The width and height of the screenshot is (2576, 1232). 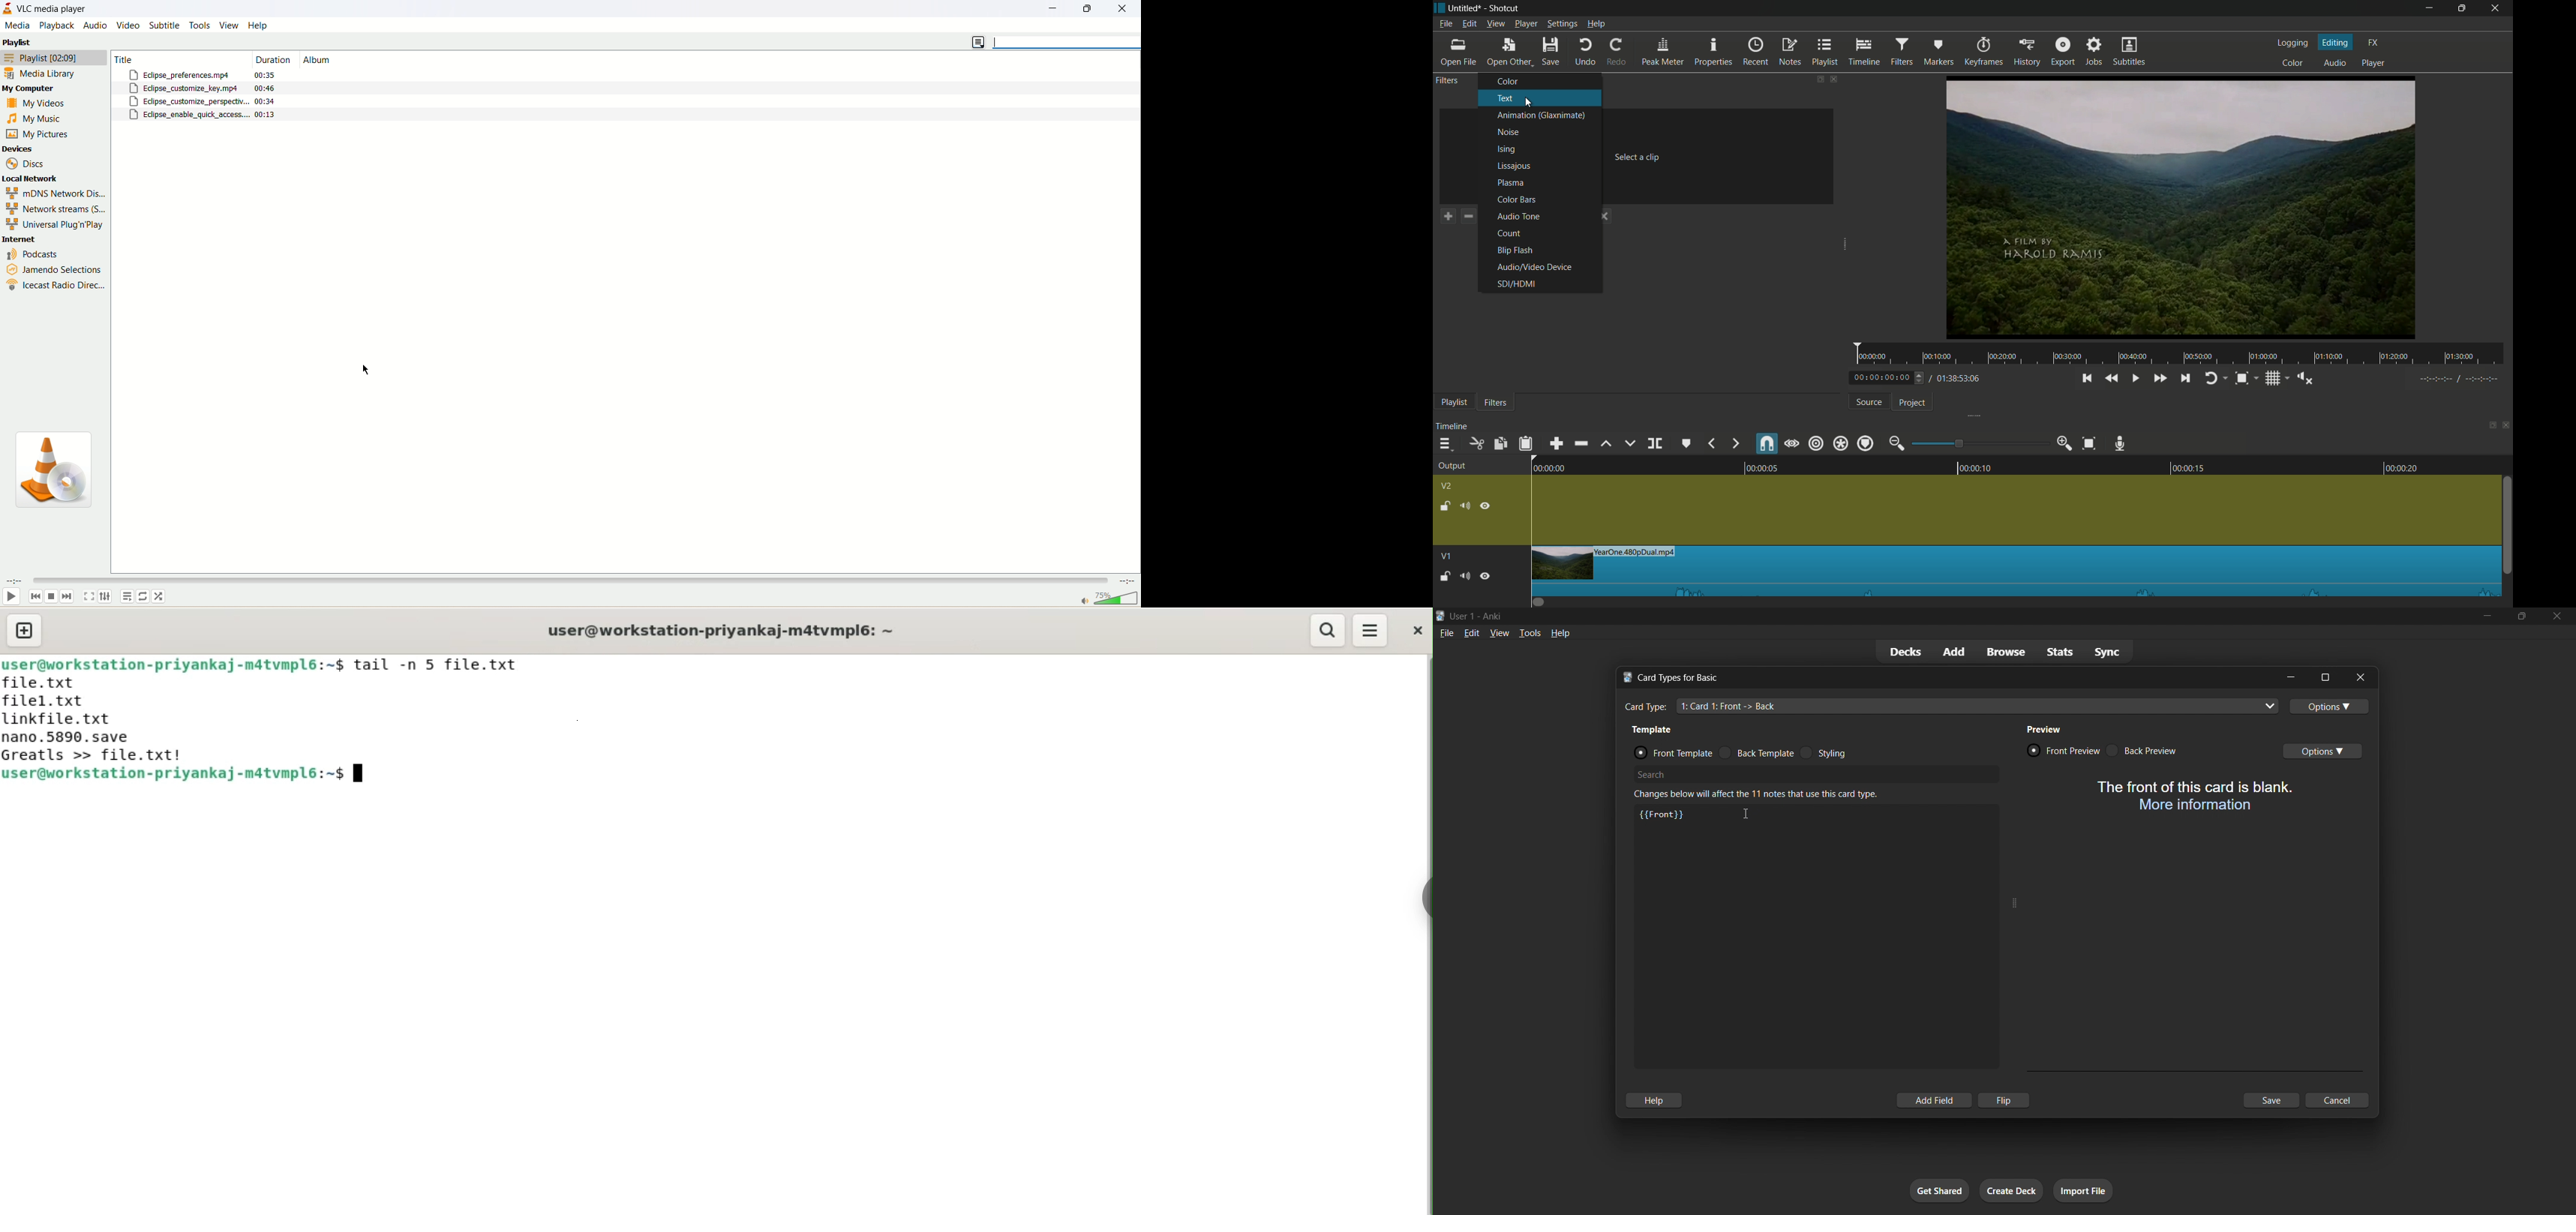 I want to click on keyframes, so click(x=1982, y=52).